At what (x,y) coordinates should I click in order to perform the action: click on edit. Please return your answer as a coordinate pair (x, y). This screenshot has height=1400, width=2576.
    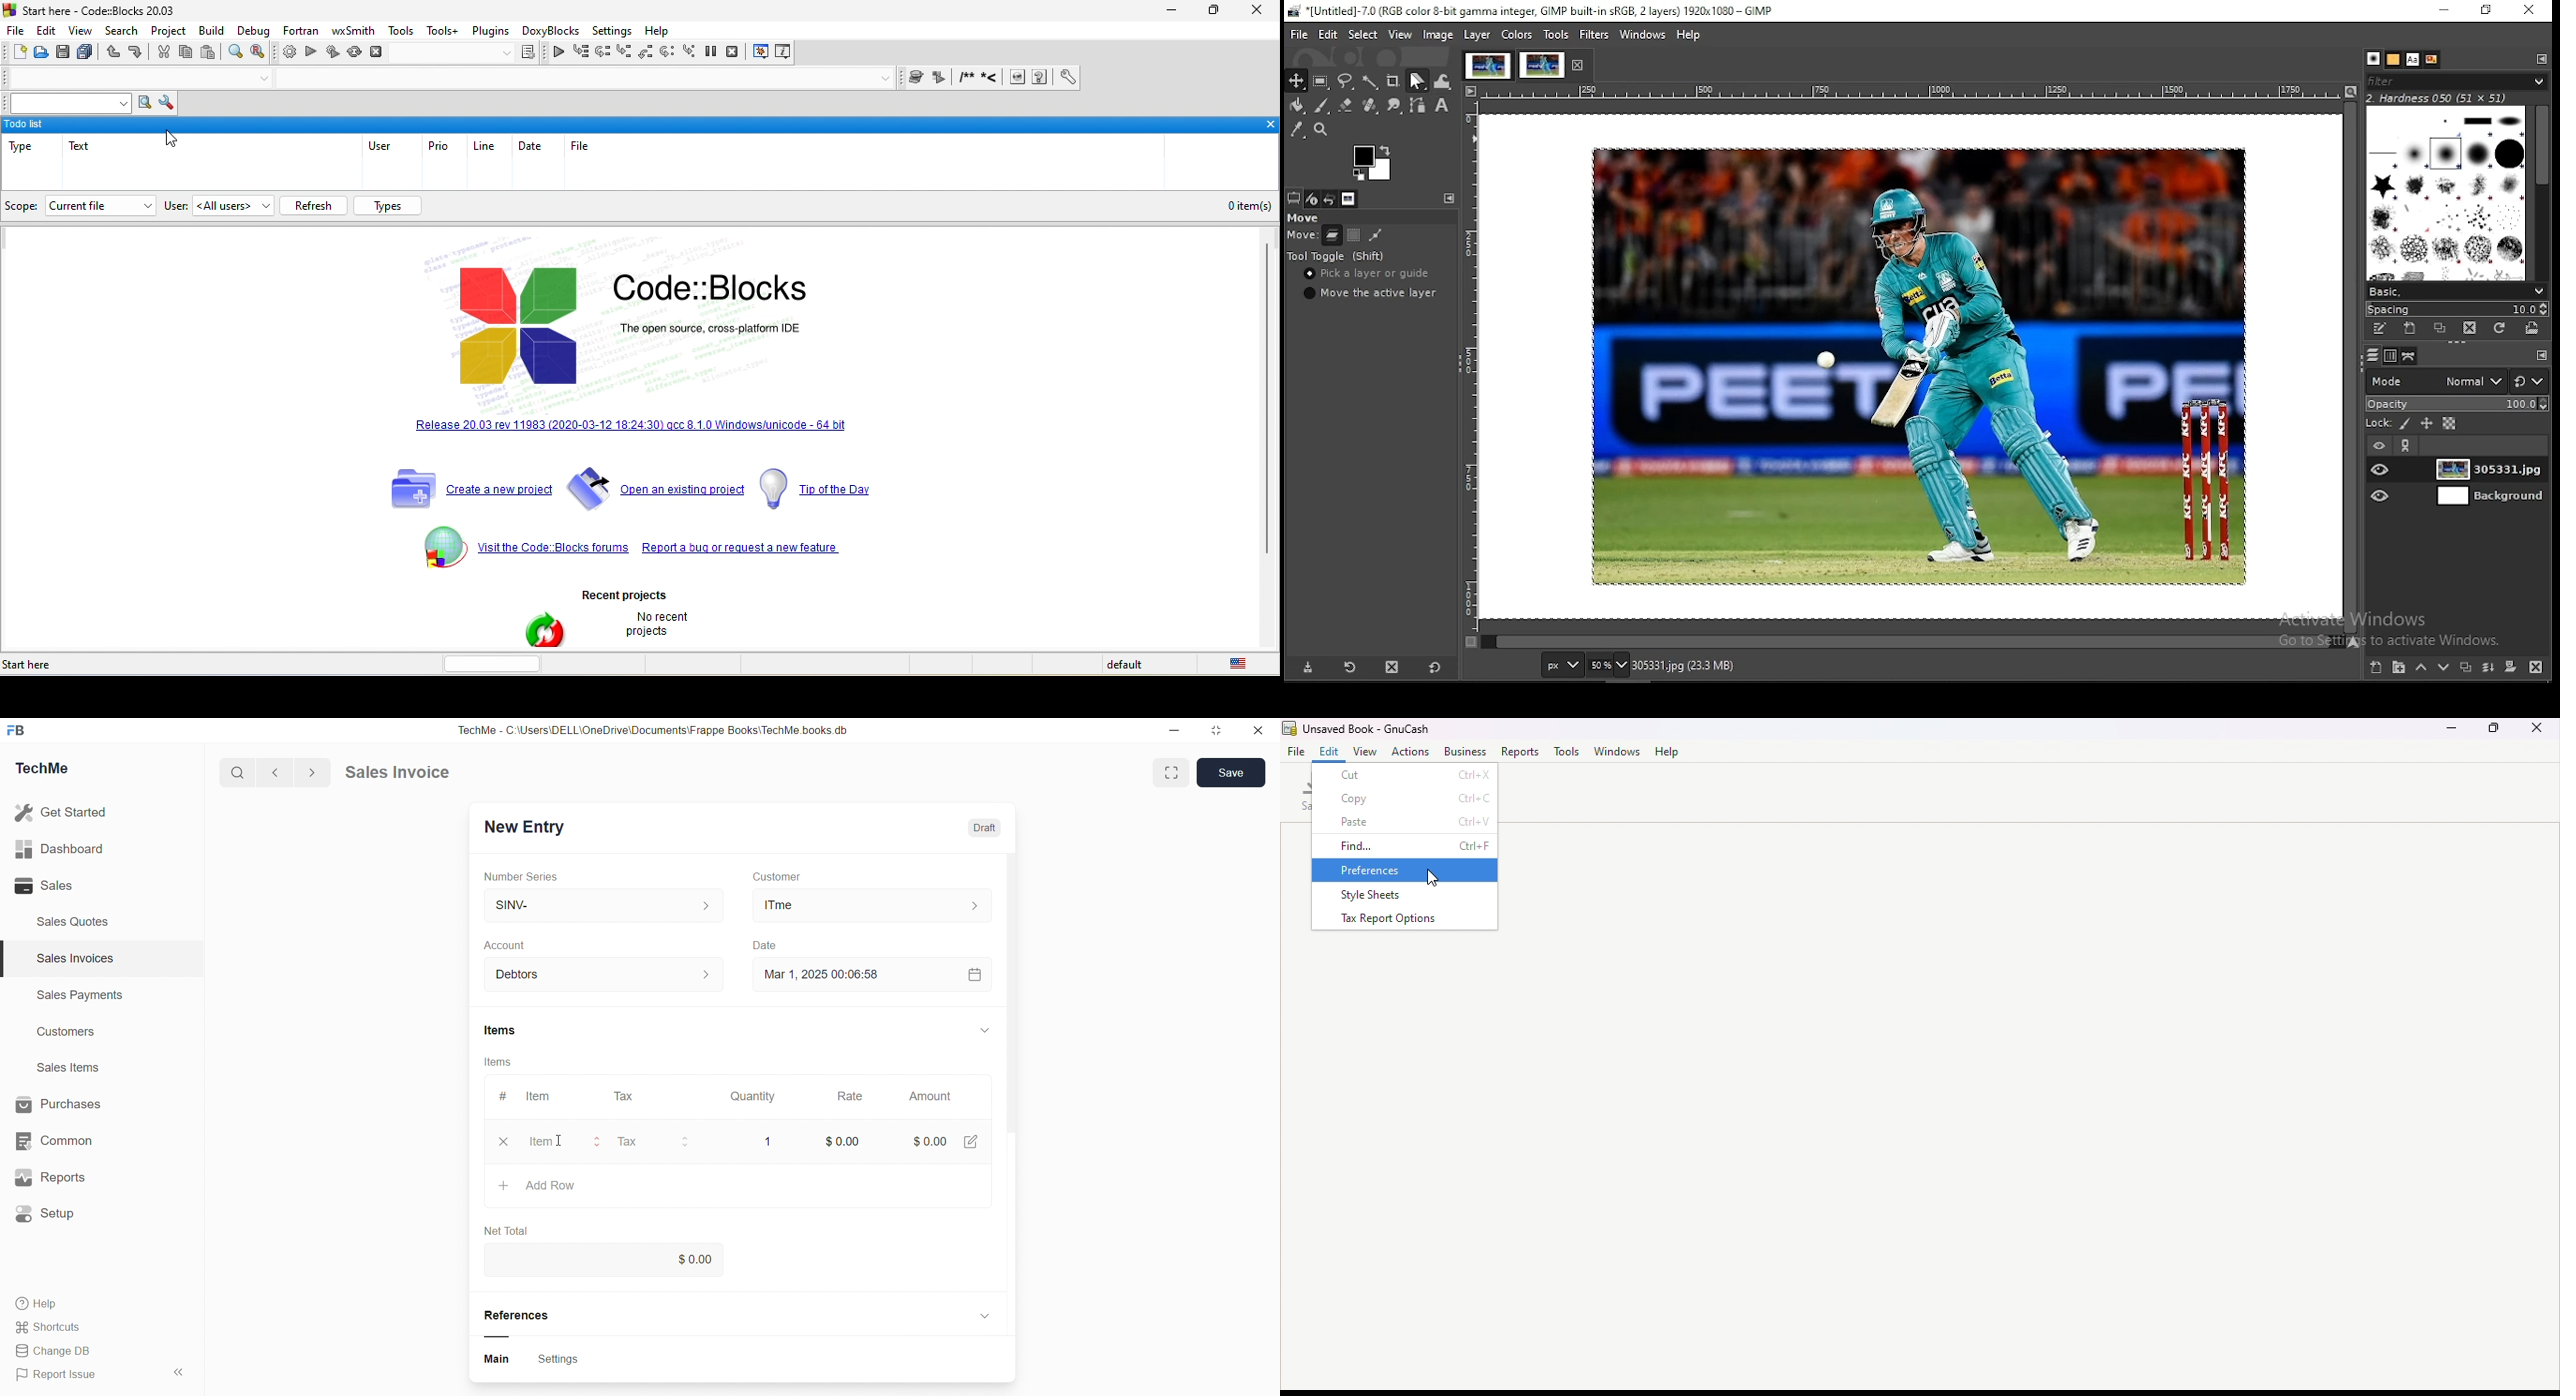
    Looking at the image, I should click on (1329, 34).